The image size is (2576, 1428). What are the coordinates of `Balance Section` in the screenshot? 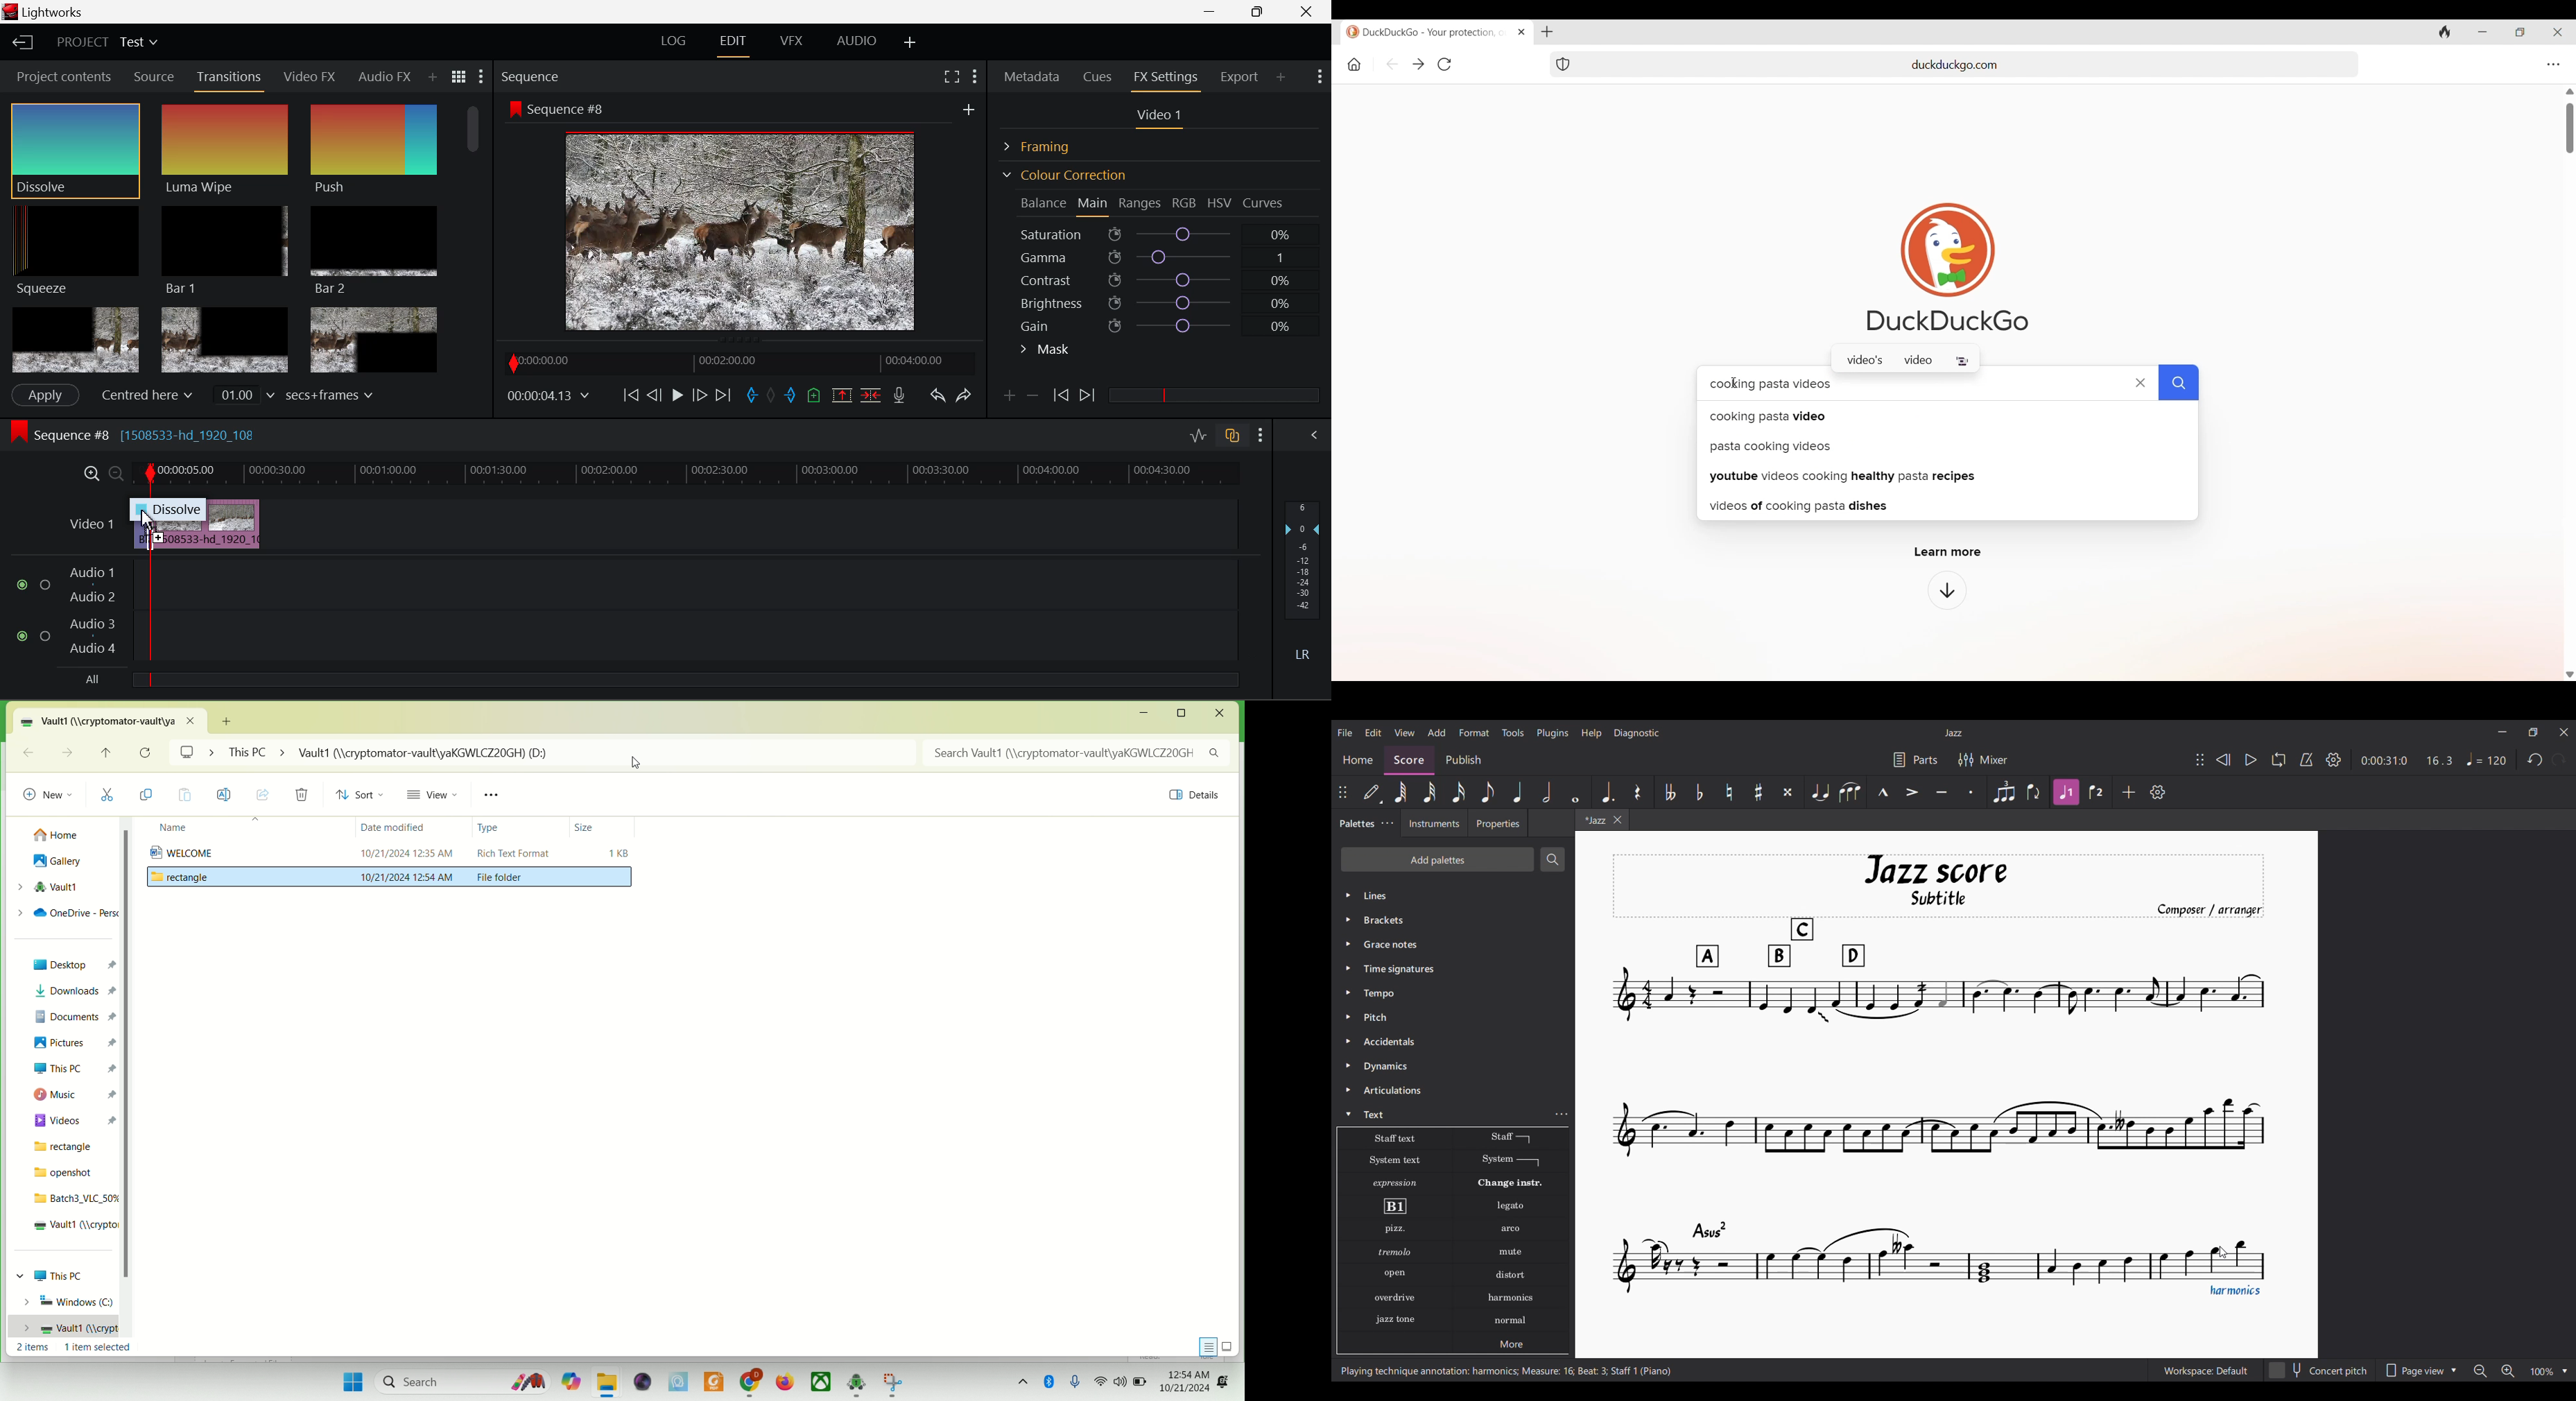 It's located at (1045, 203).